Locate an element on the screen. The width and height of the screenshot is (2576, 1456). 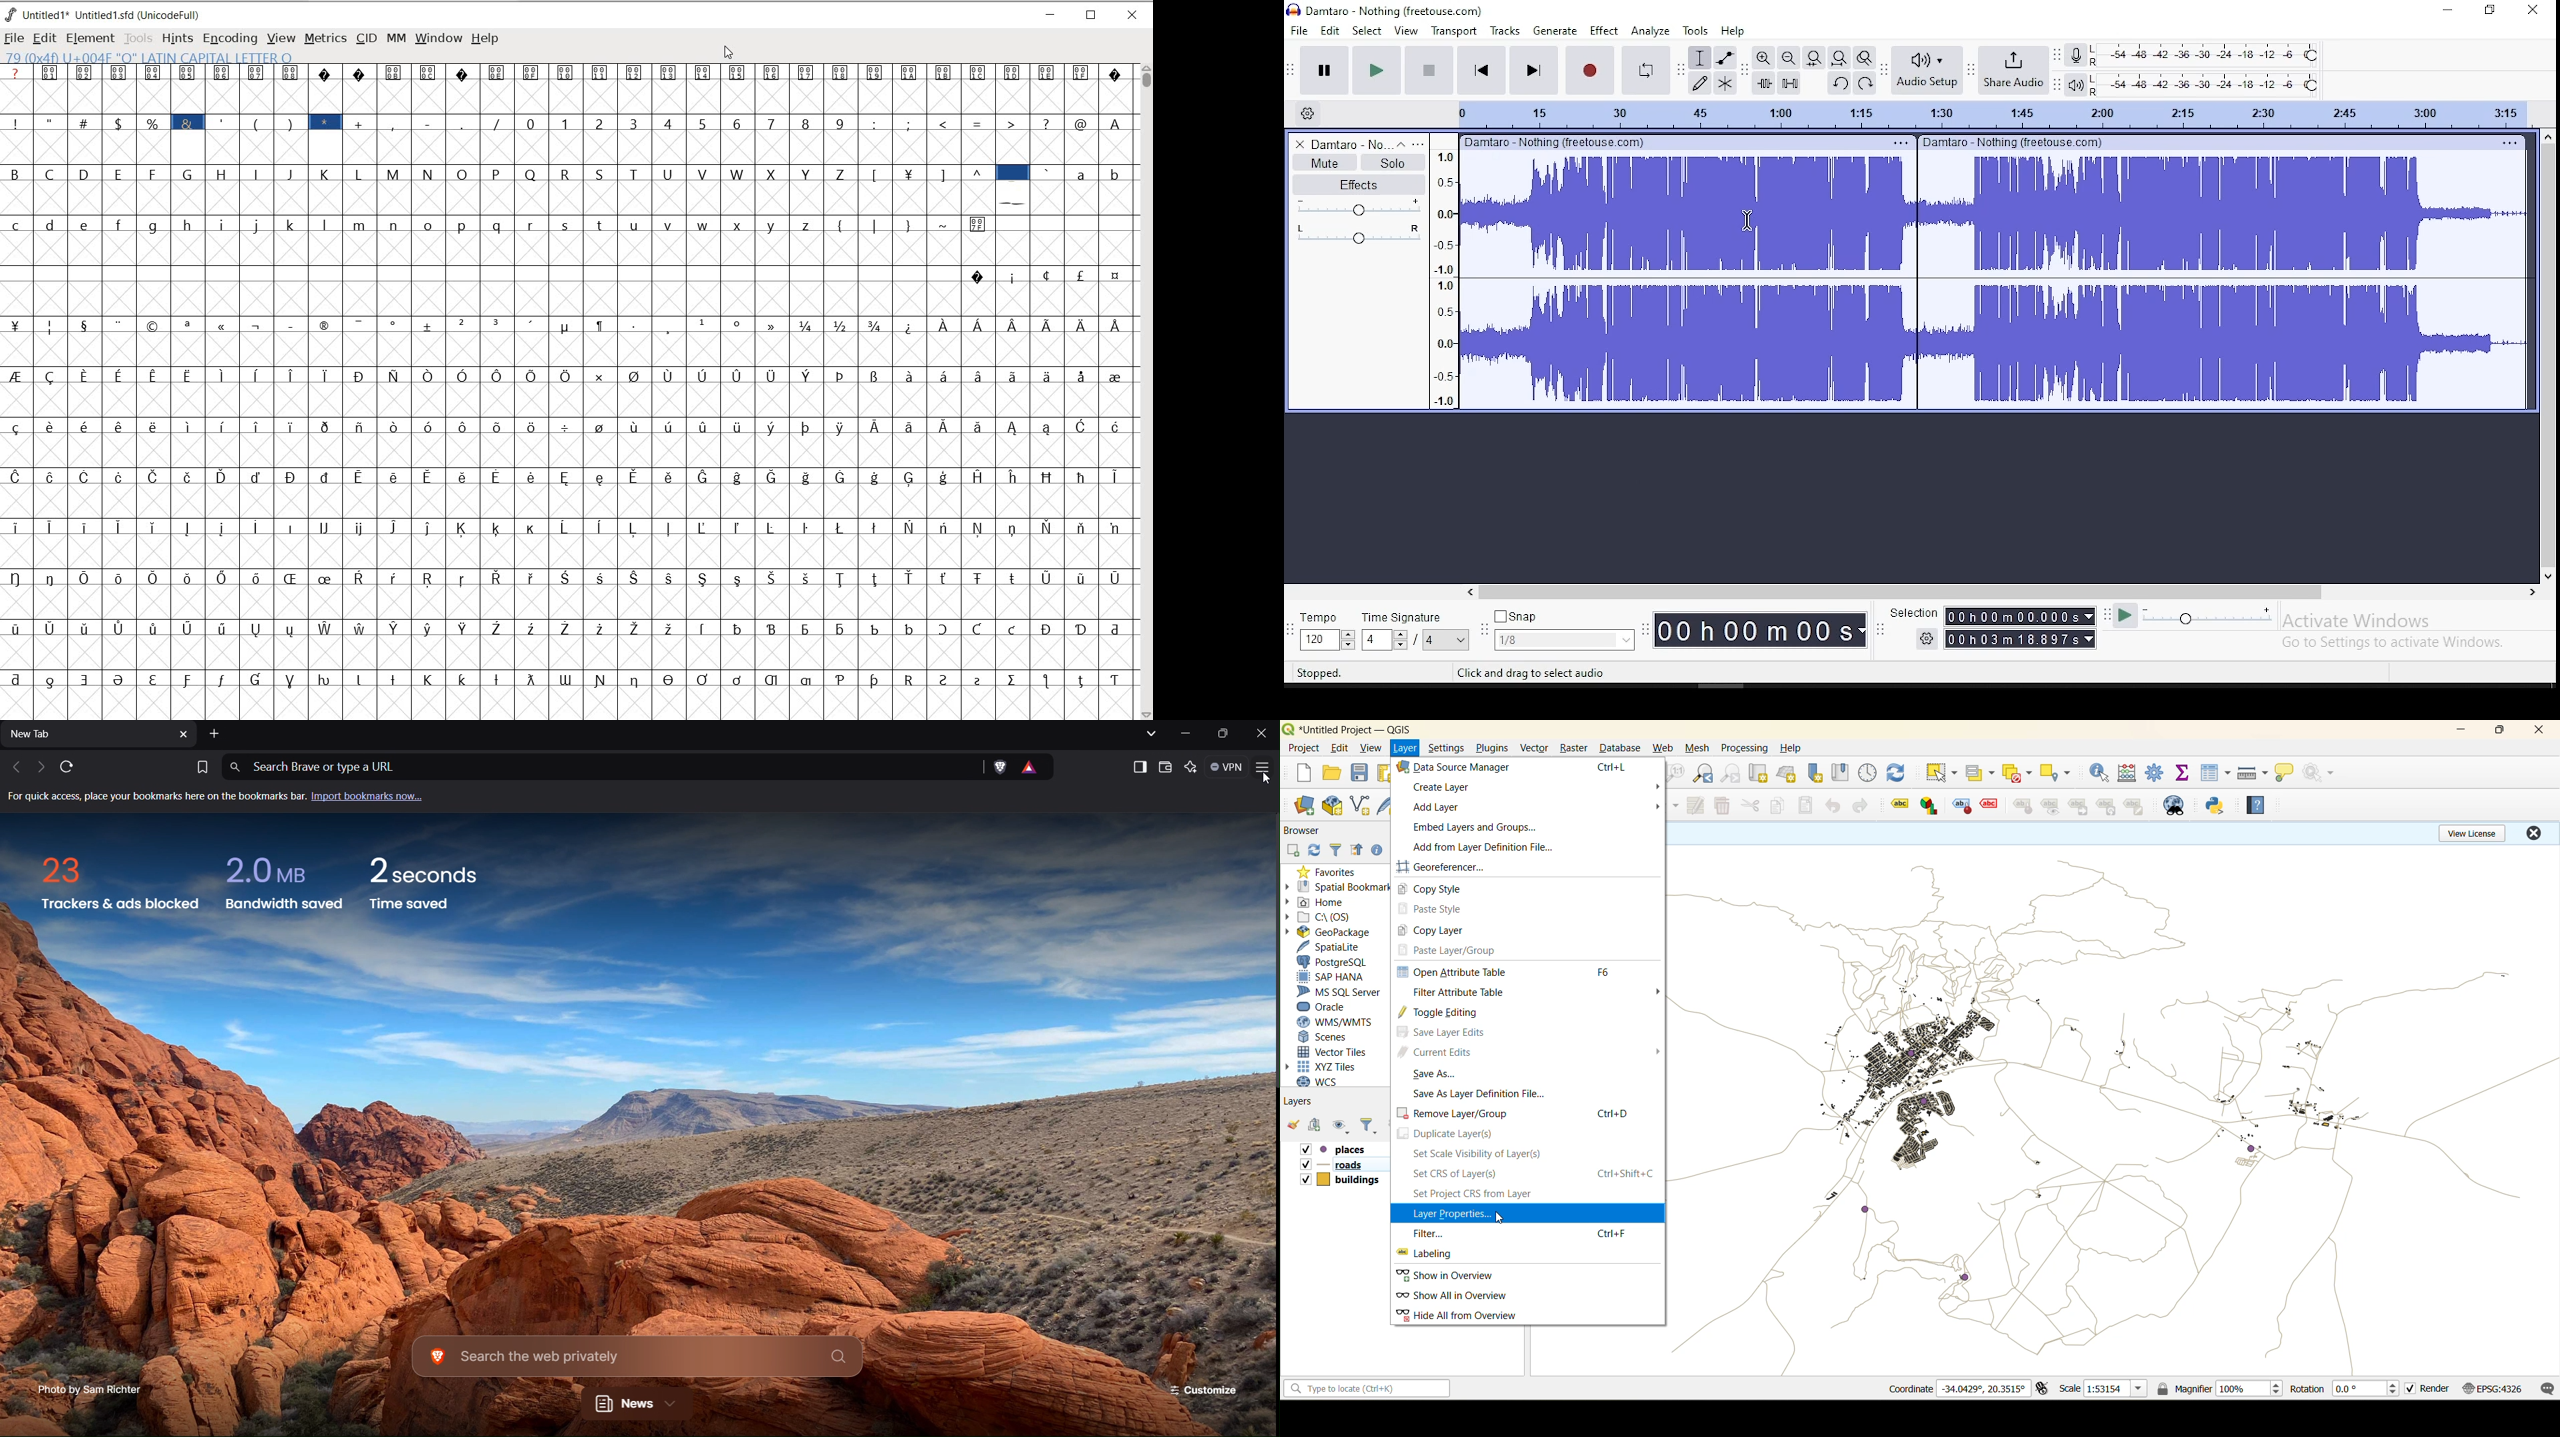
RESTORE is located at coordinates (1093, 16).